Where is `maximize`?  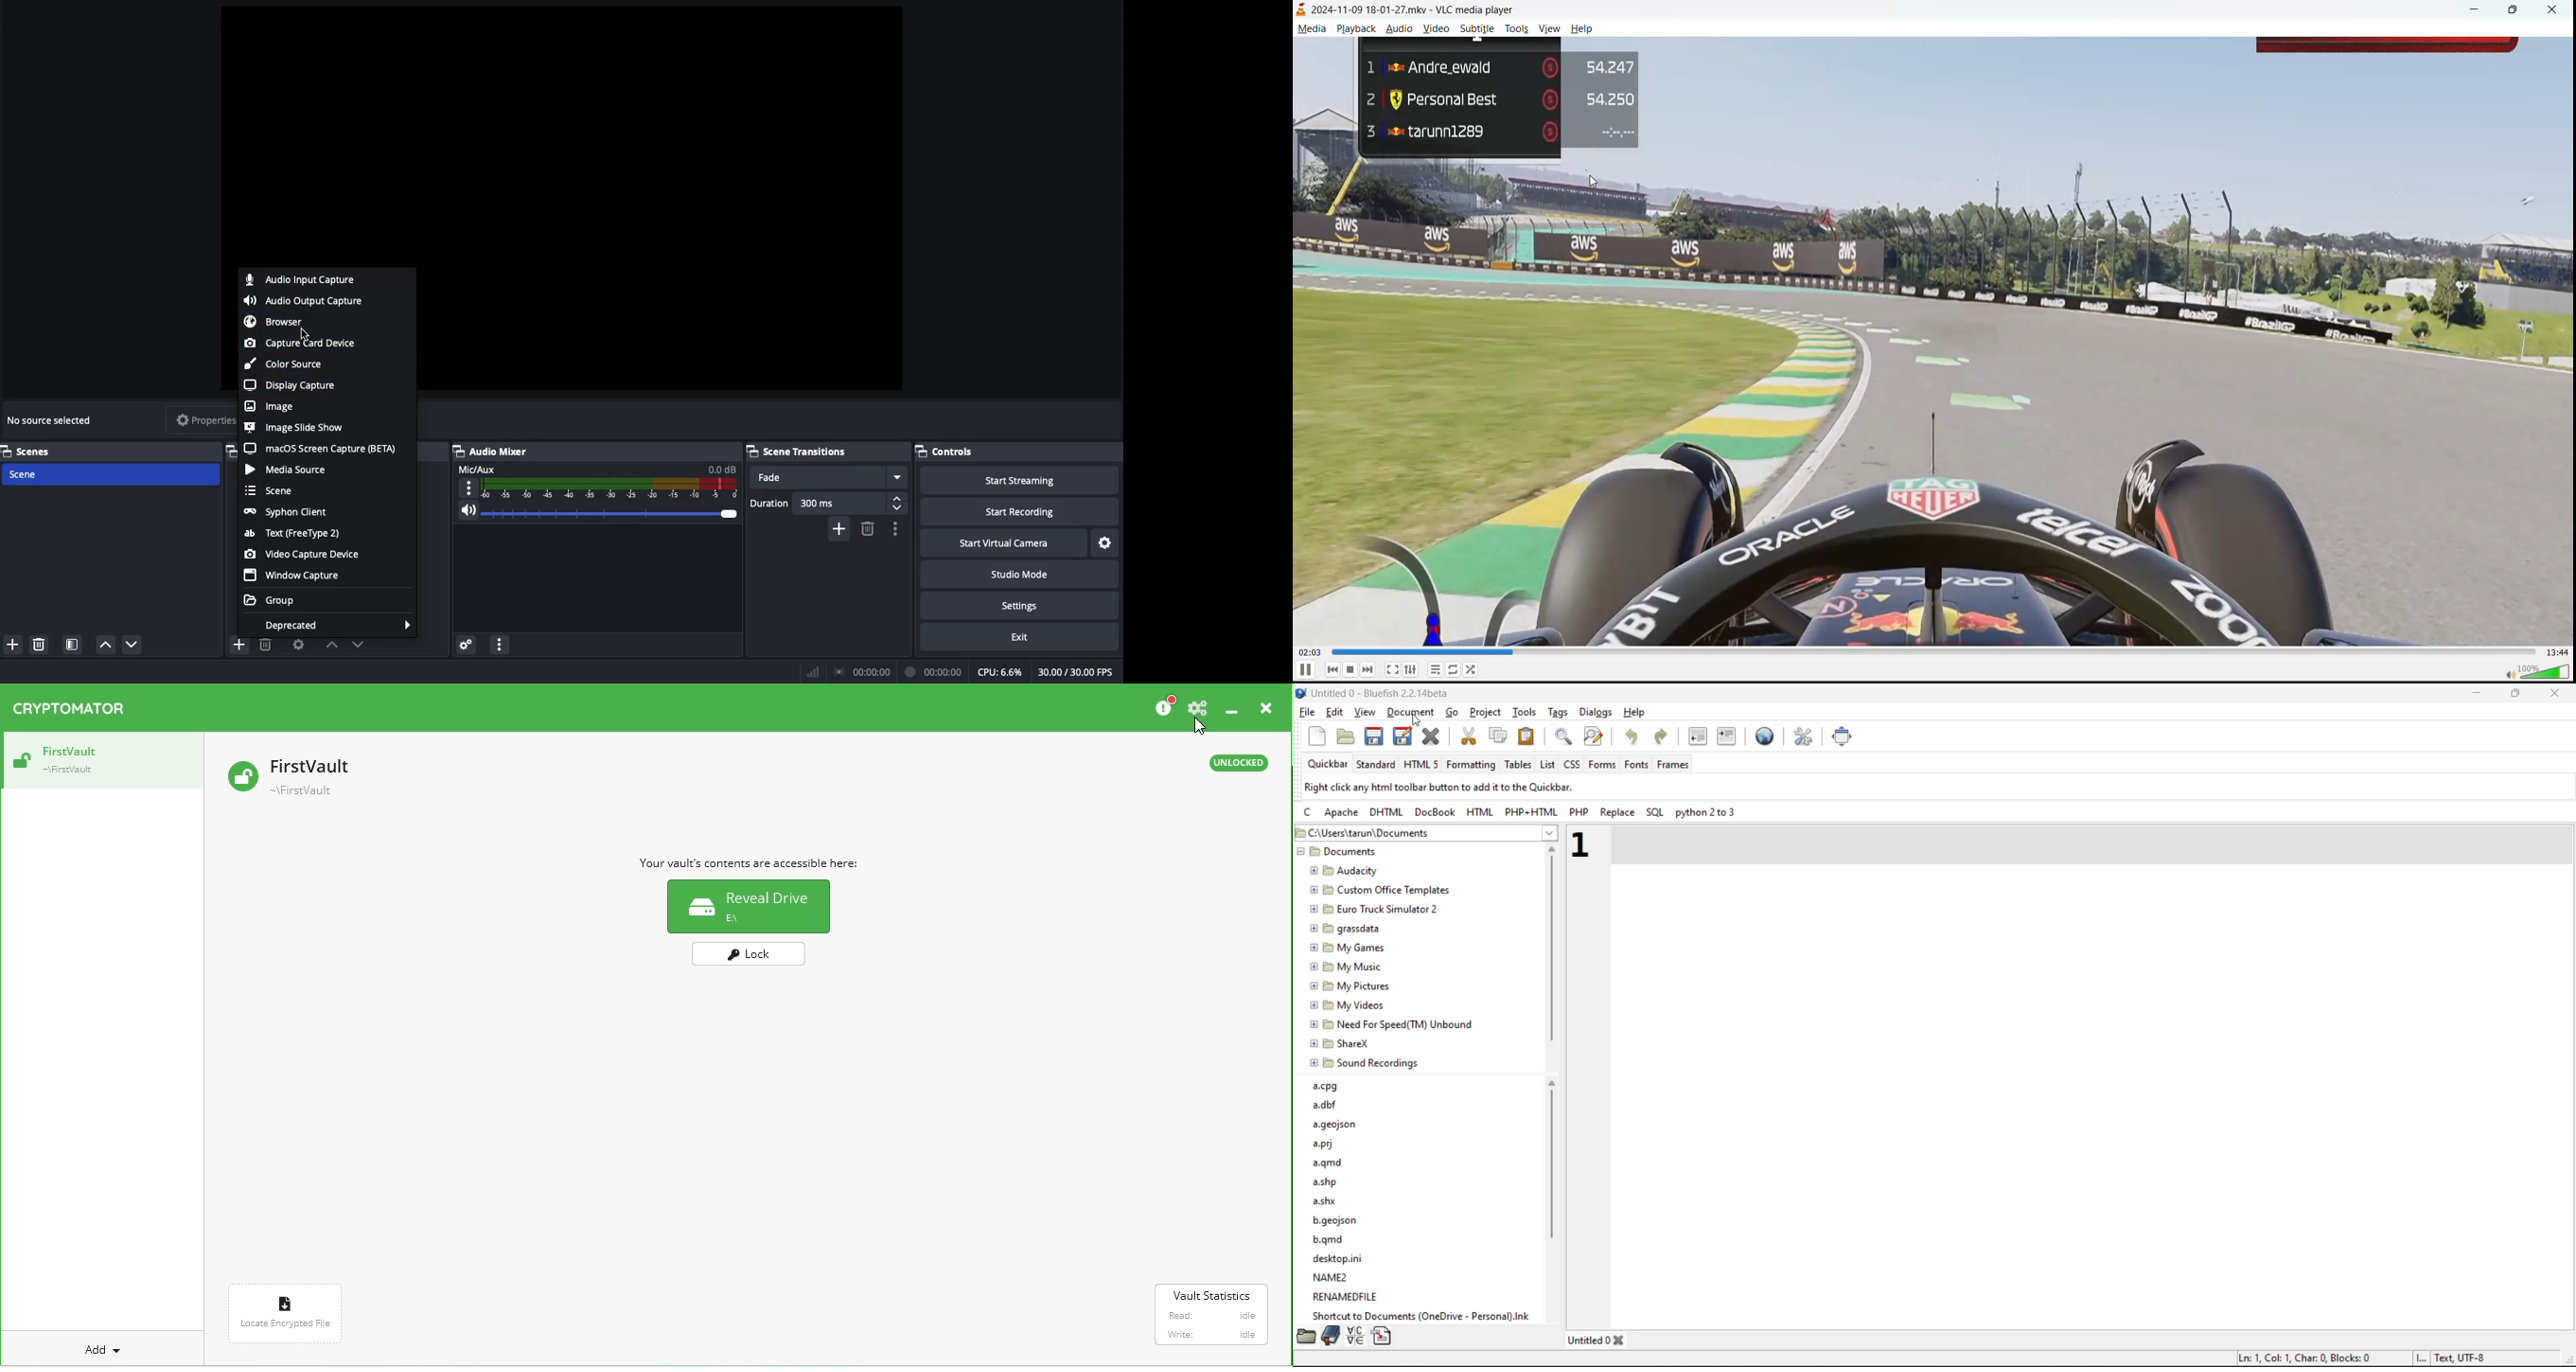 maximize is located at coordinates (2514, 694).